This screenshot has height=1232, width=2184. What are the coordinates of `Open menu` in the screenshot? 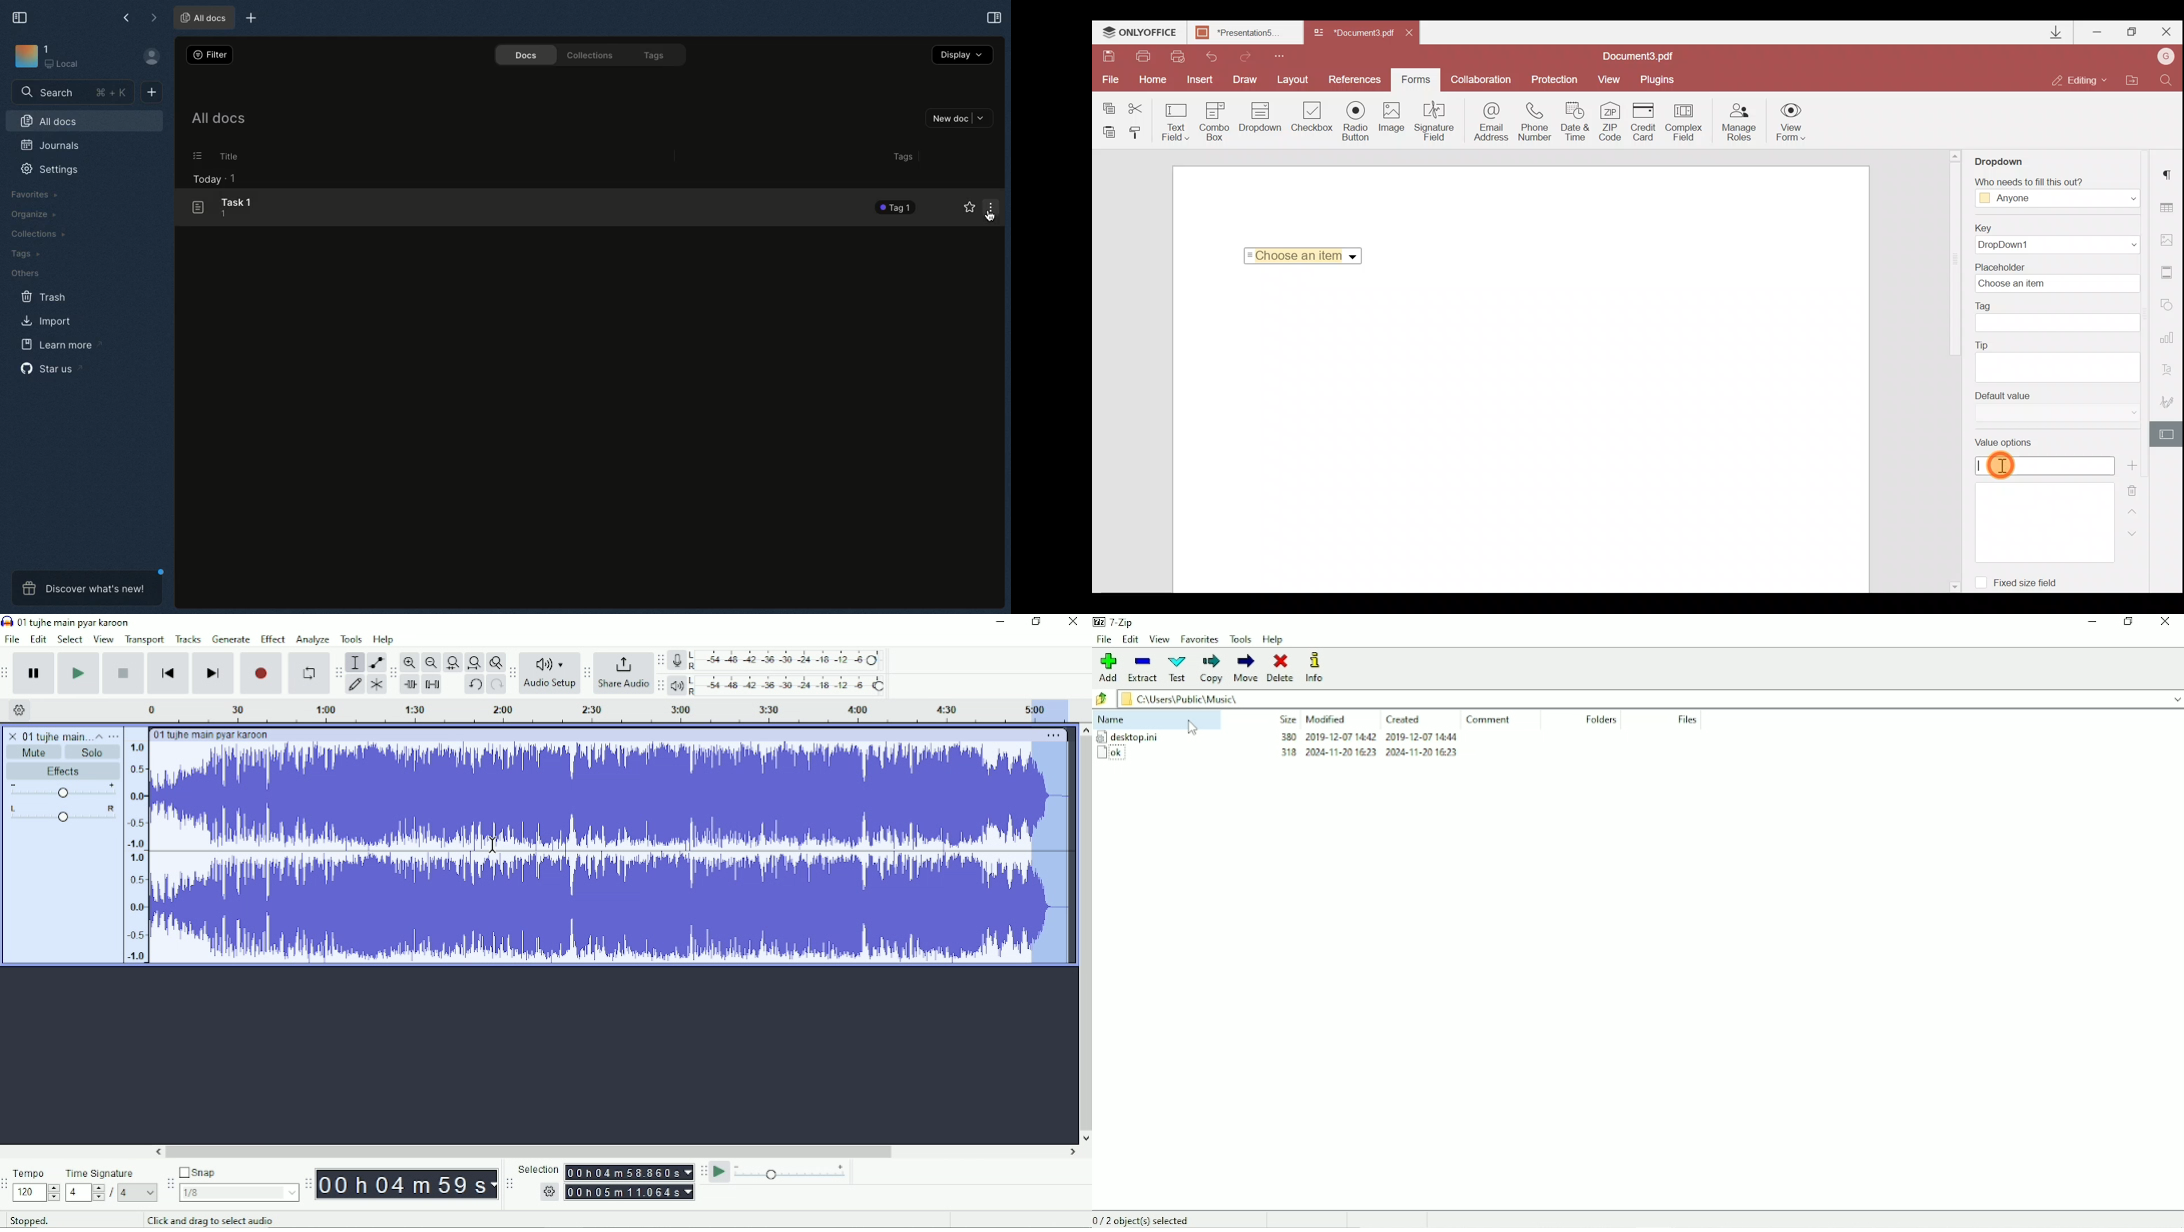 It's located at (115, 736).